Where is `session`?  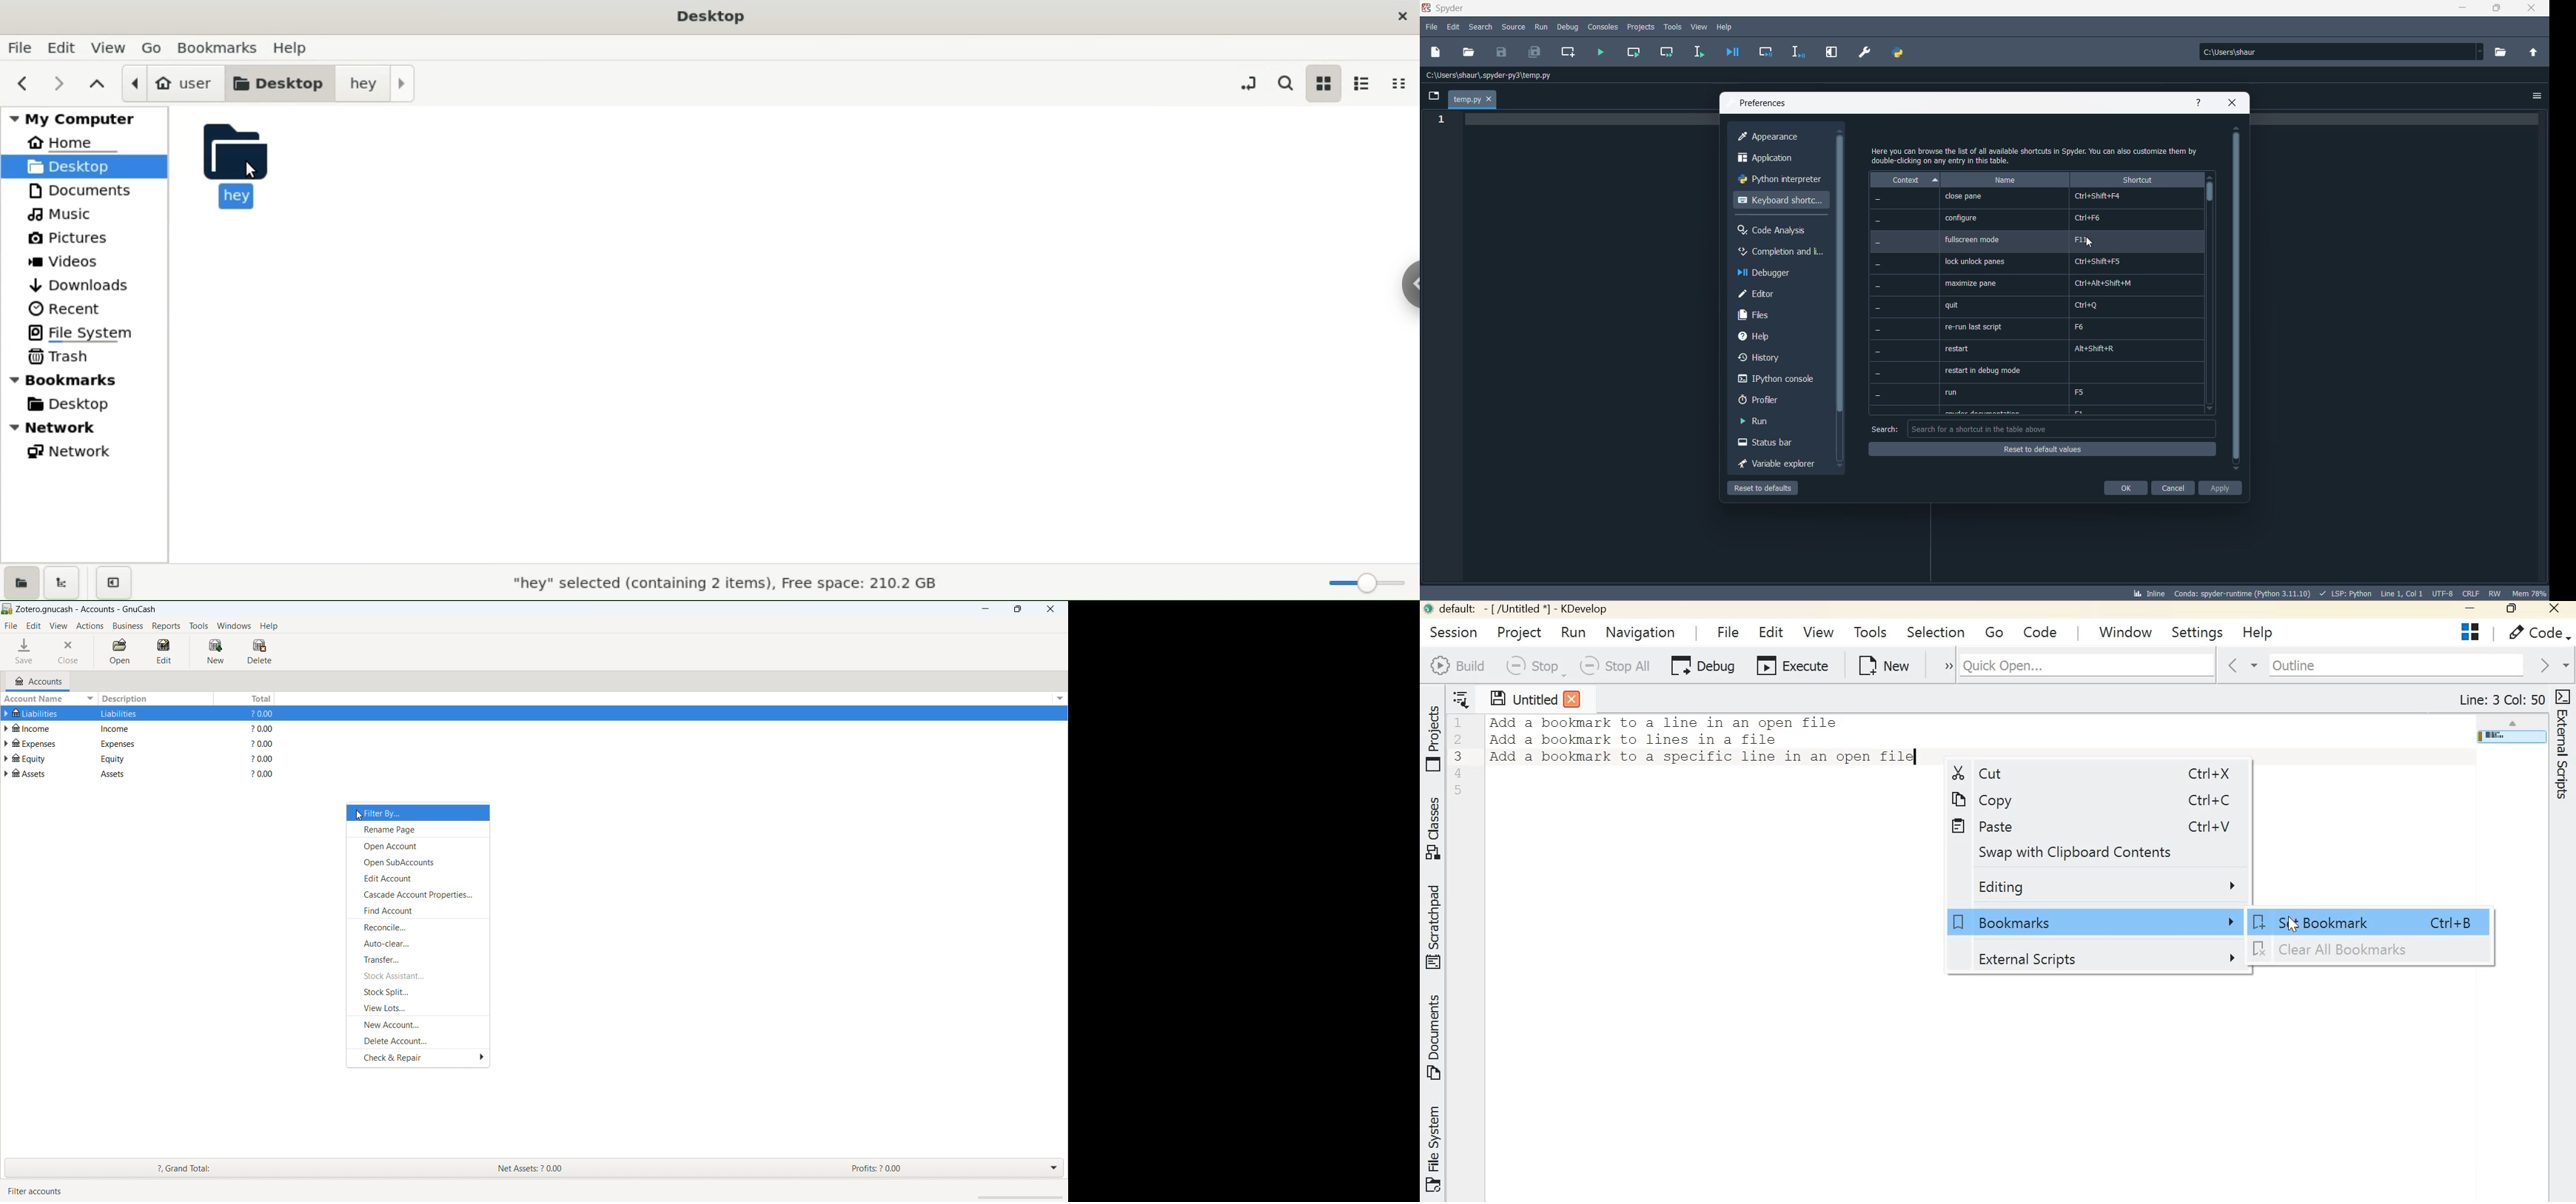 session is located at coordinates (1453, 632).